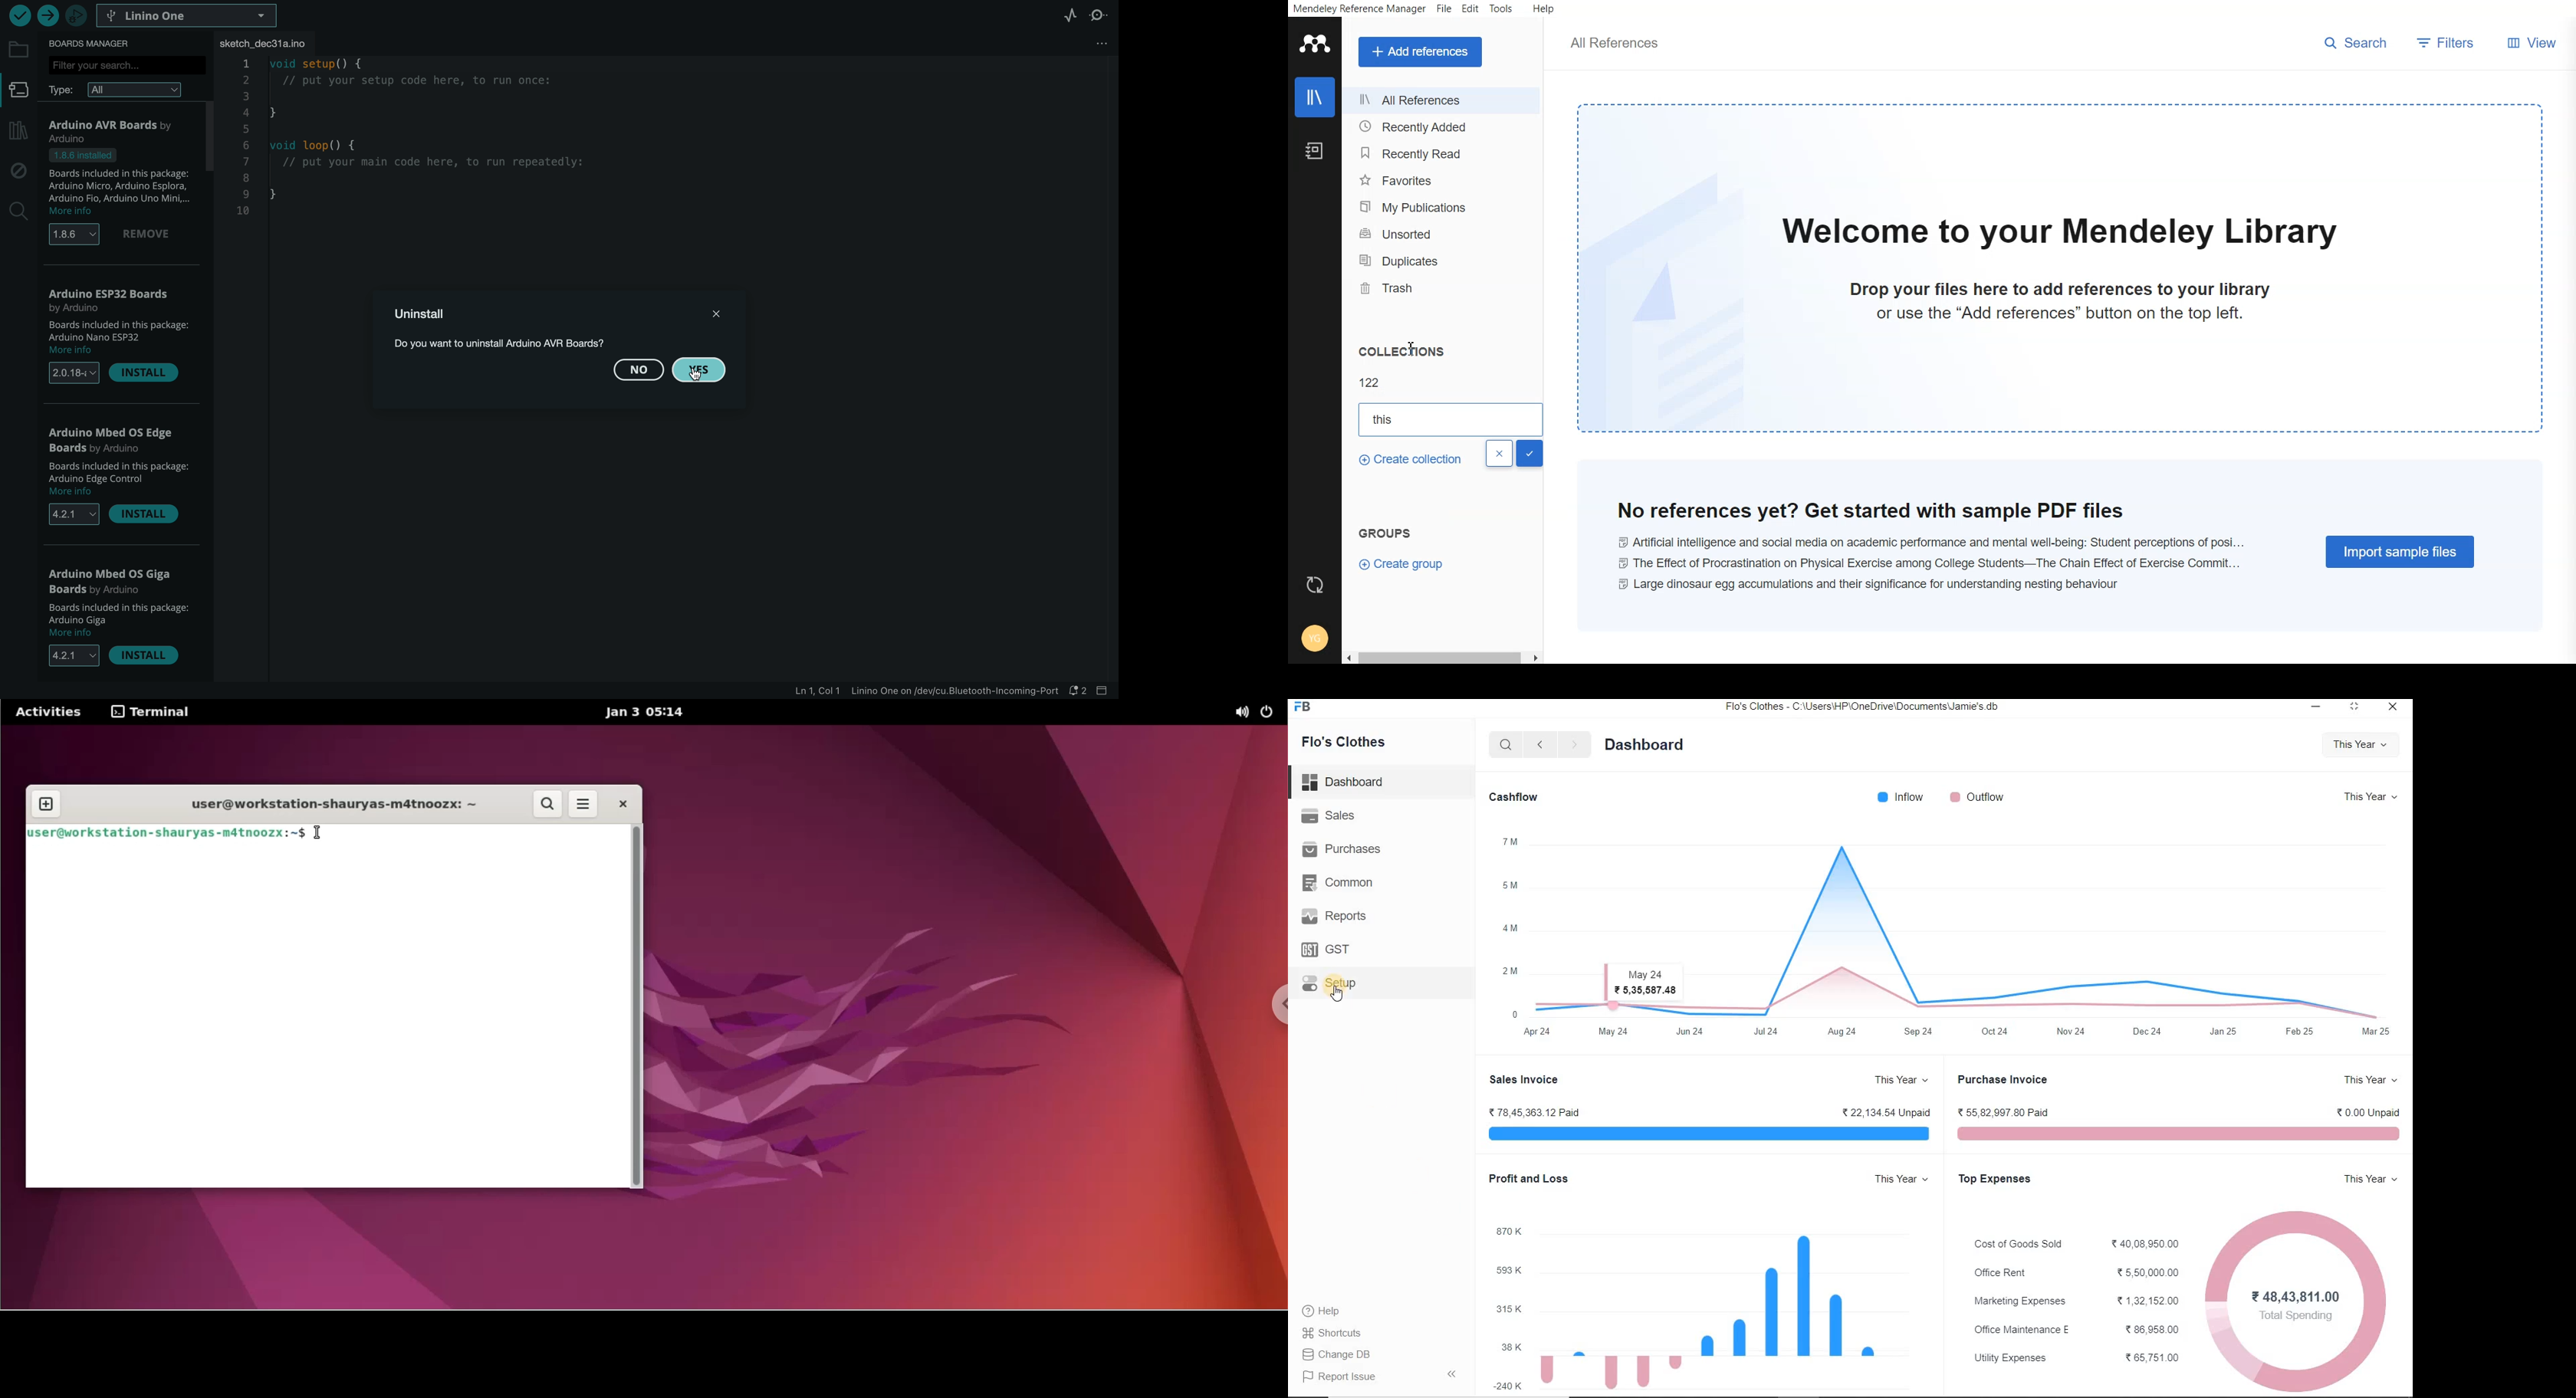 Image resolution: width=2576 pixels, height=1400 pixels. Describe the element at coordinates (1442, 126) in the screenshot. I see `Recently added` at that location.